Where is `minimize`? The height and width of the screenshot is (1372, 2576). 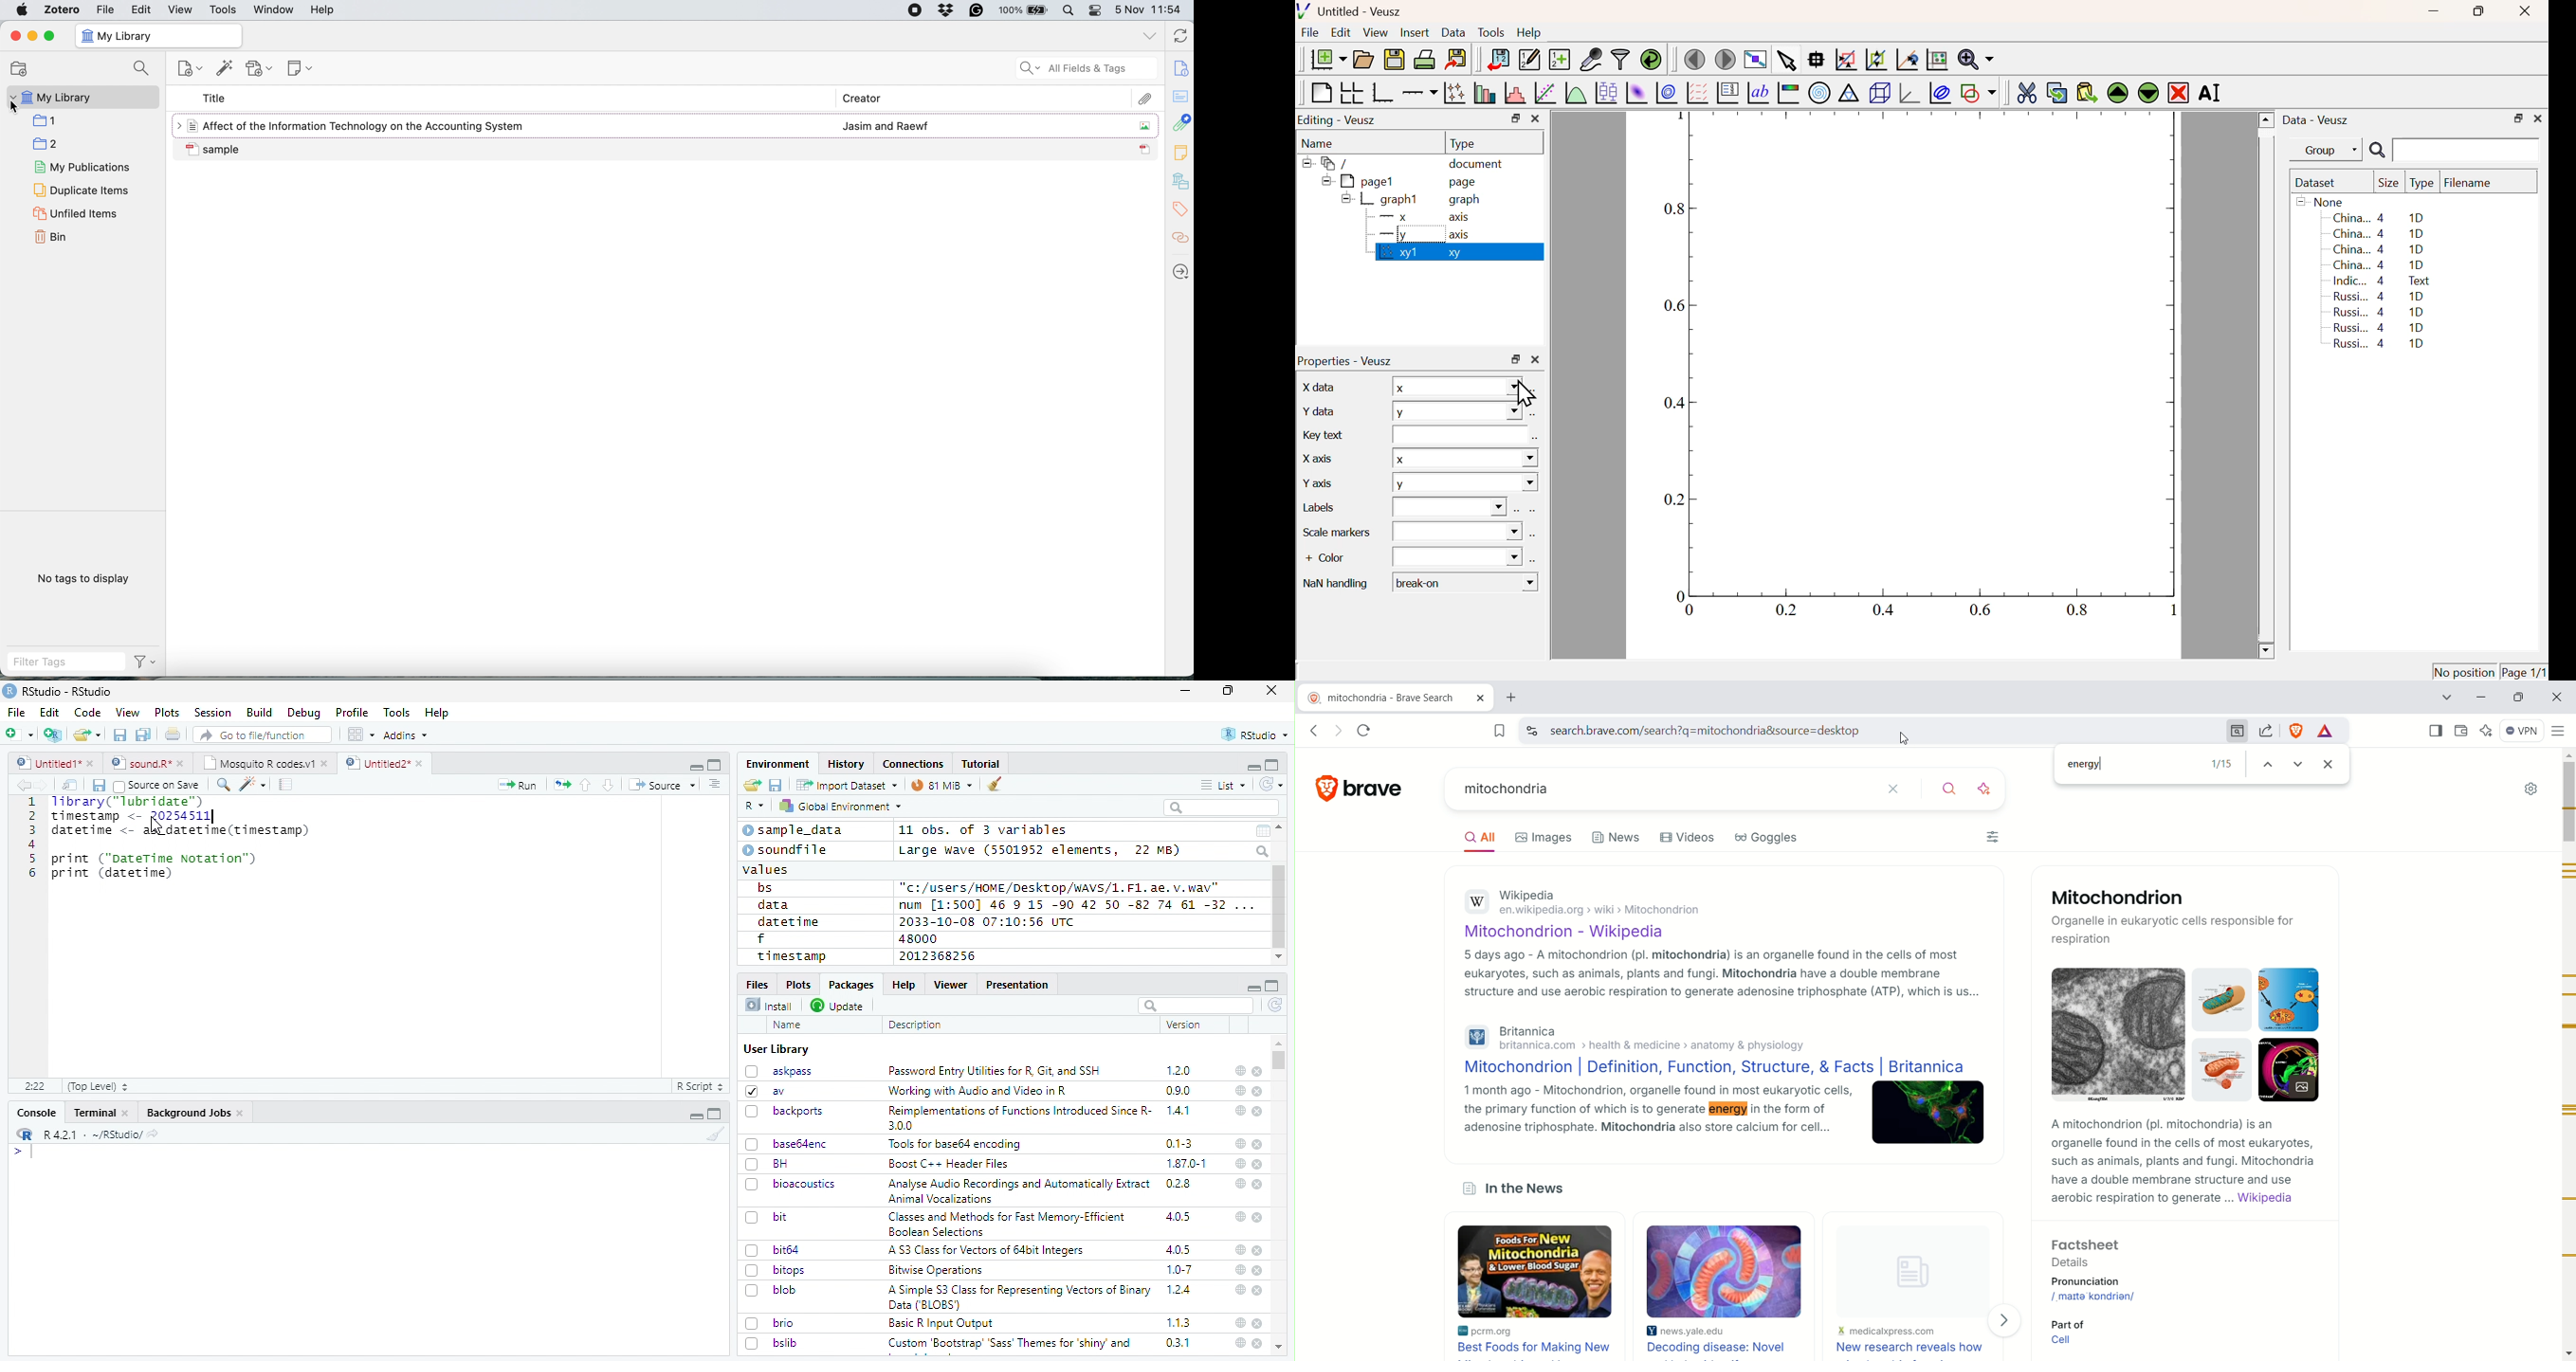 minimize is located at coordinates (698, 1114).